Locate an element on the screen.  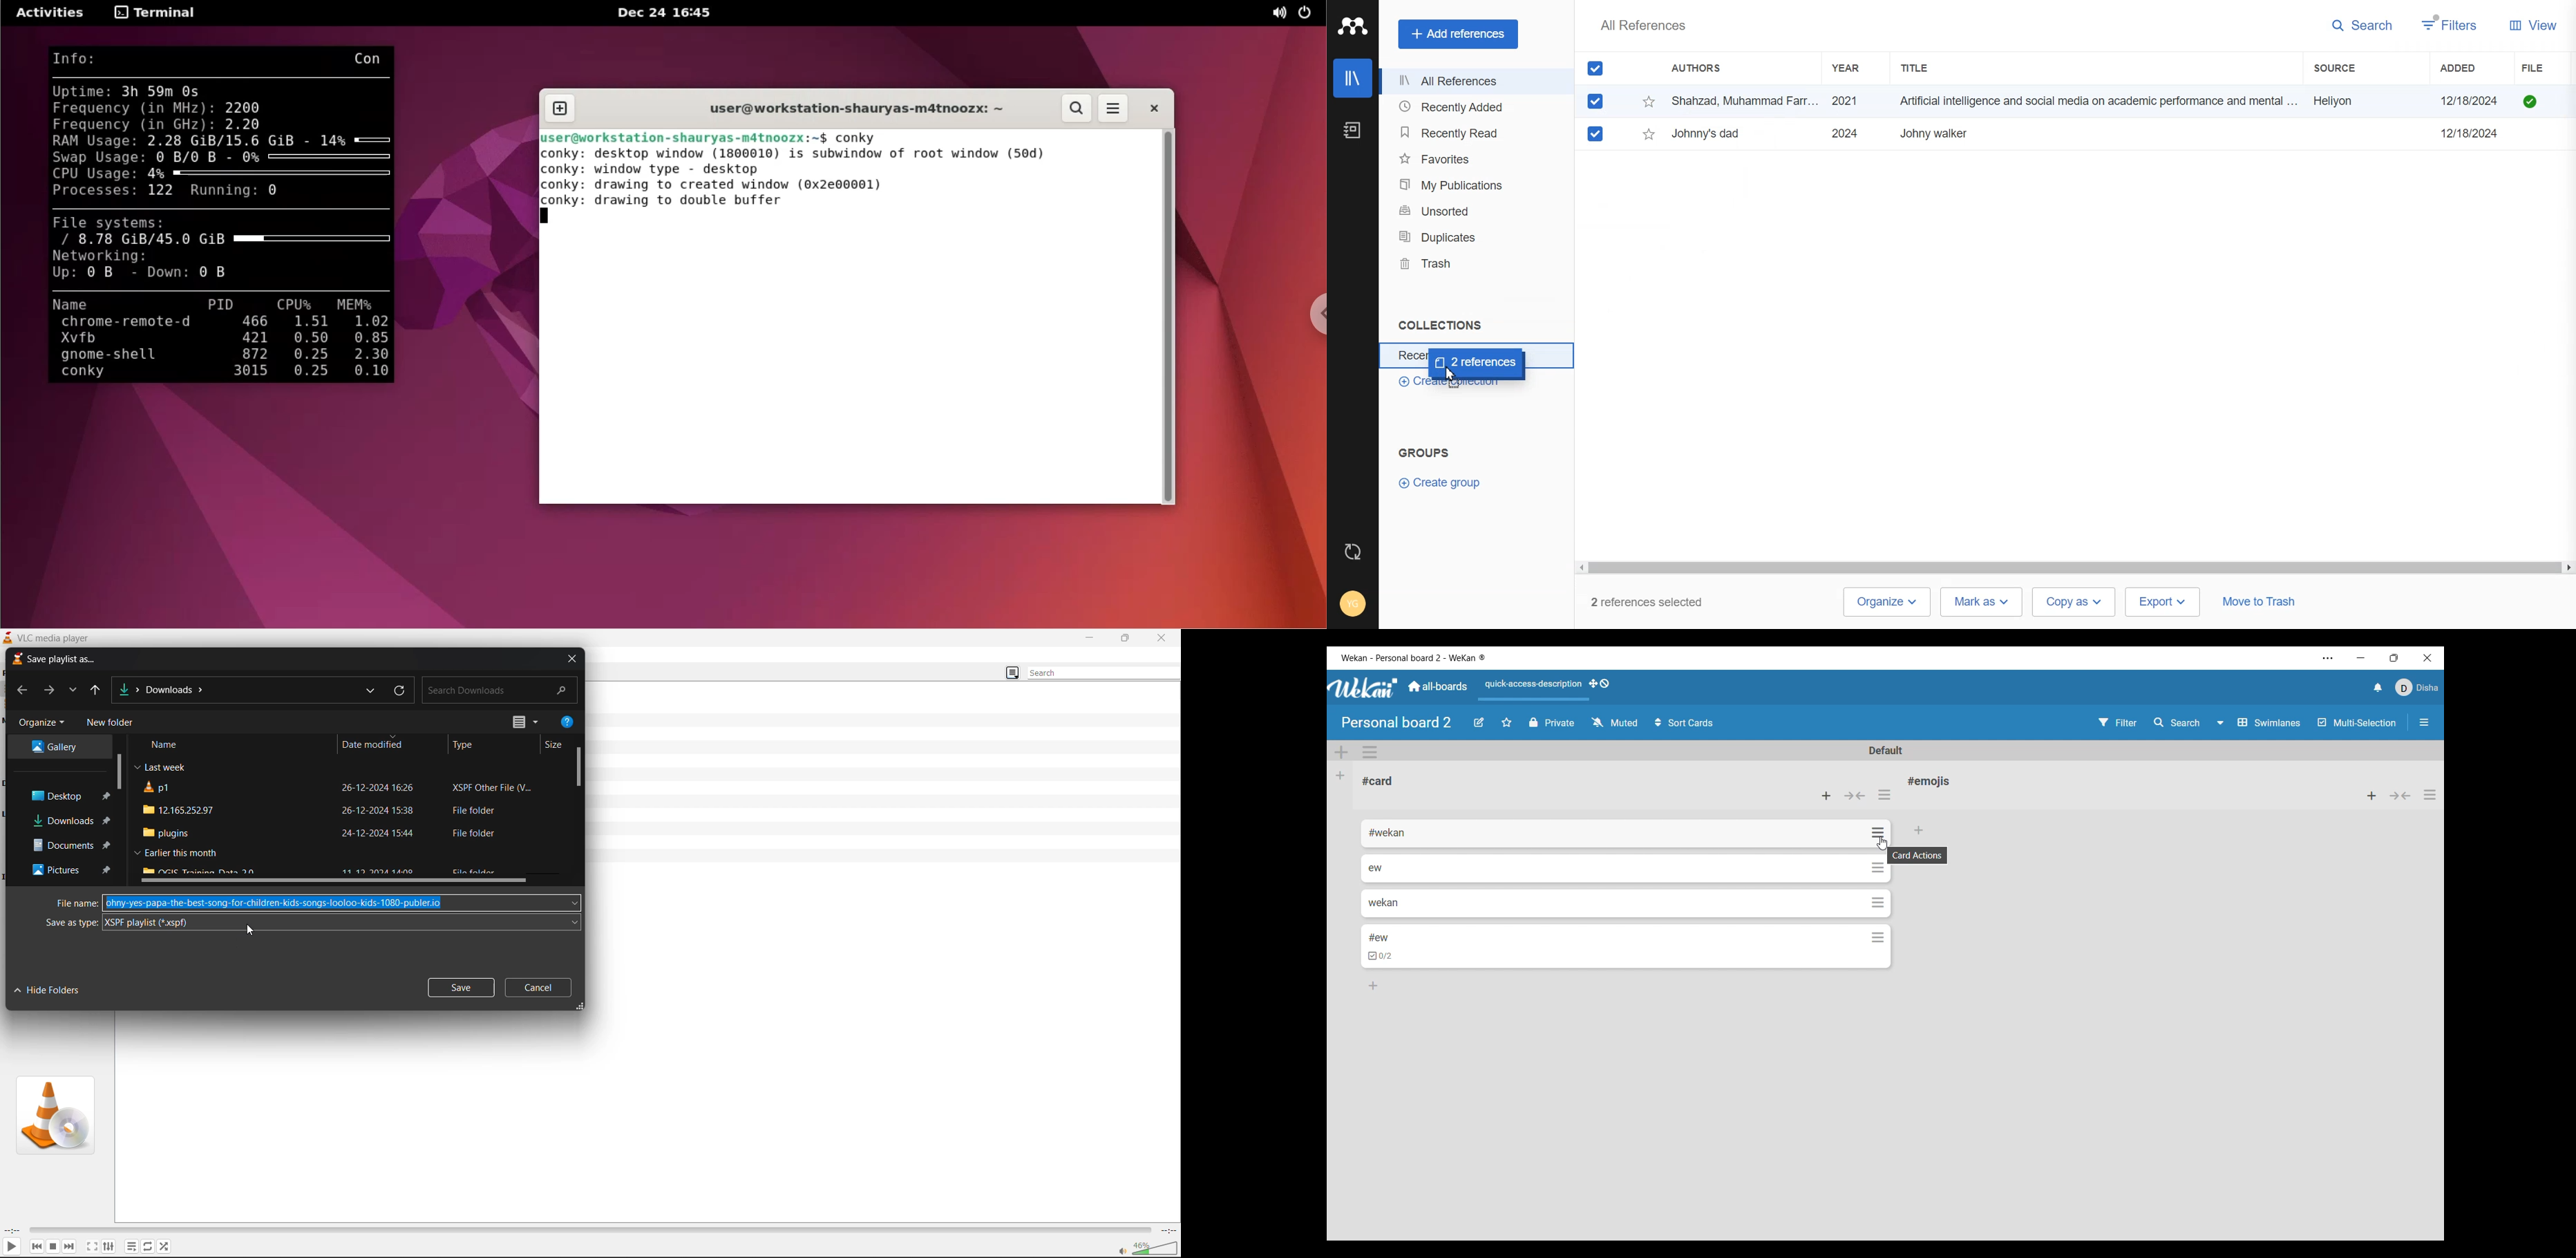
Notebook is located at coordinates (1353, 130).